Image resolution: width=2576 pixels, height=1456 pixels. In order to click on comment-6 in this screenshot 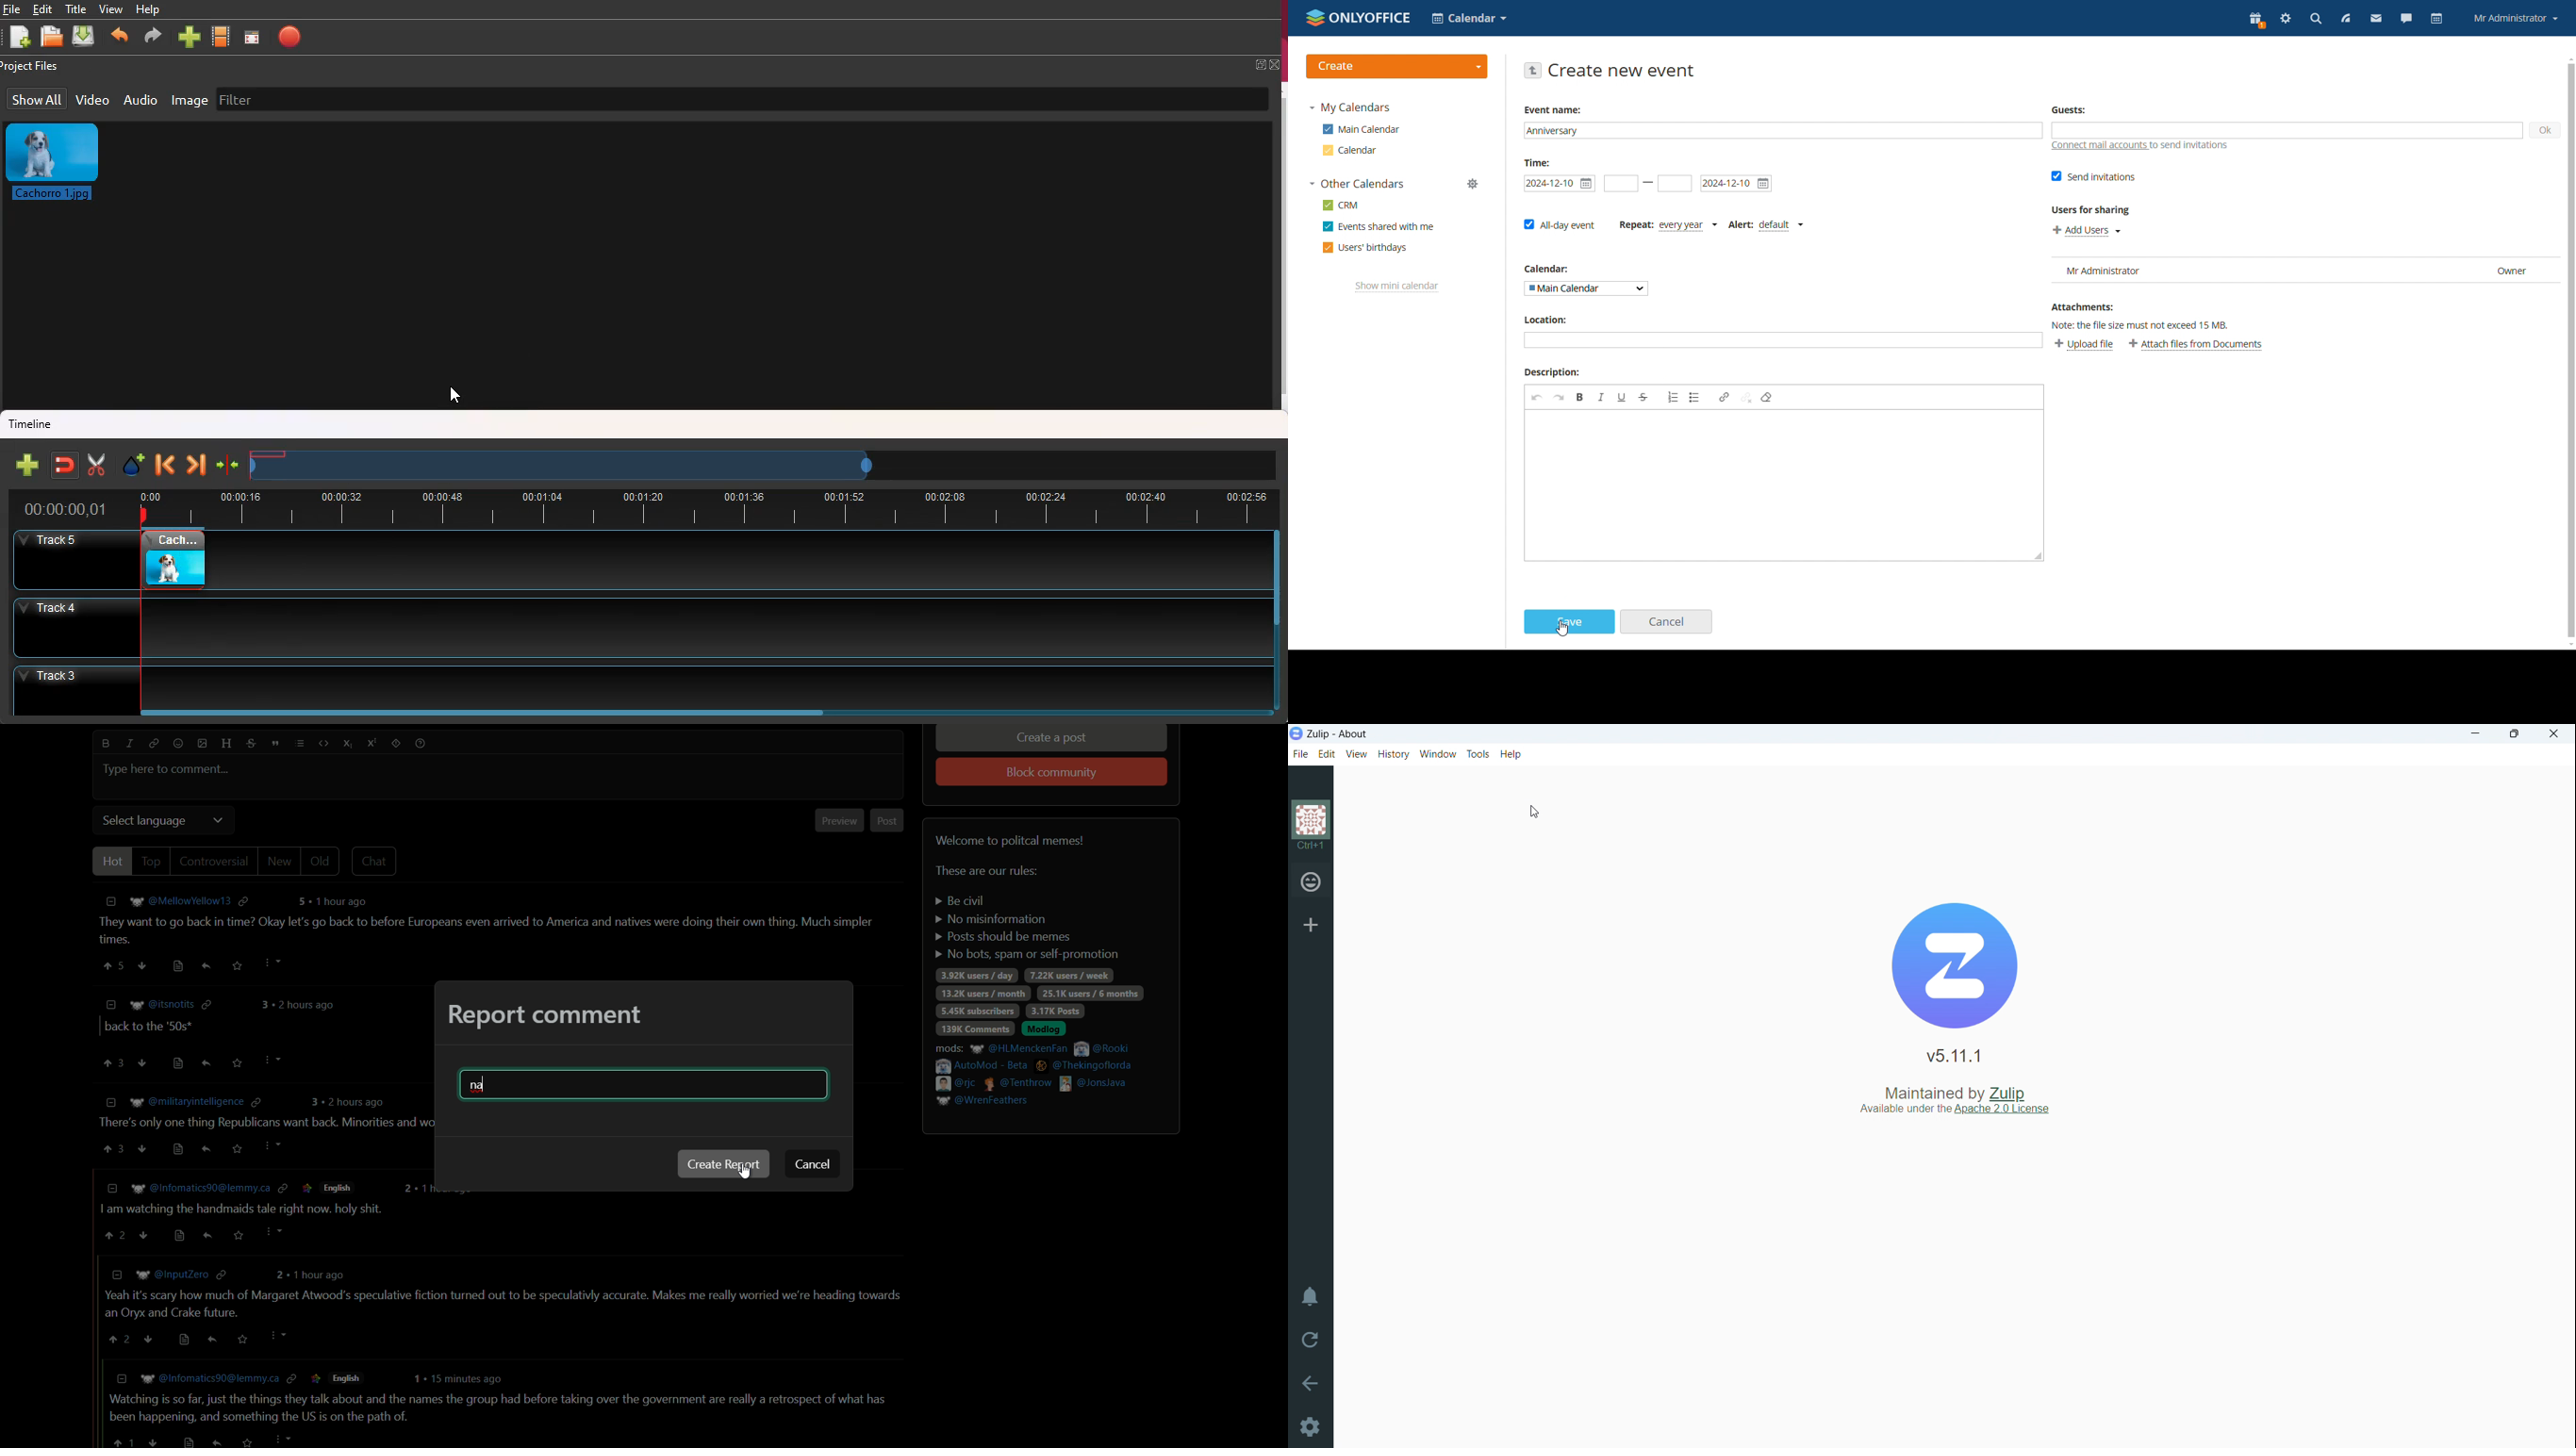, I will do `click(494, 1410)`.